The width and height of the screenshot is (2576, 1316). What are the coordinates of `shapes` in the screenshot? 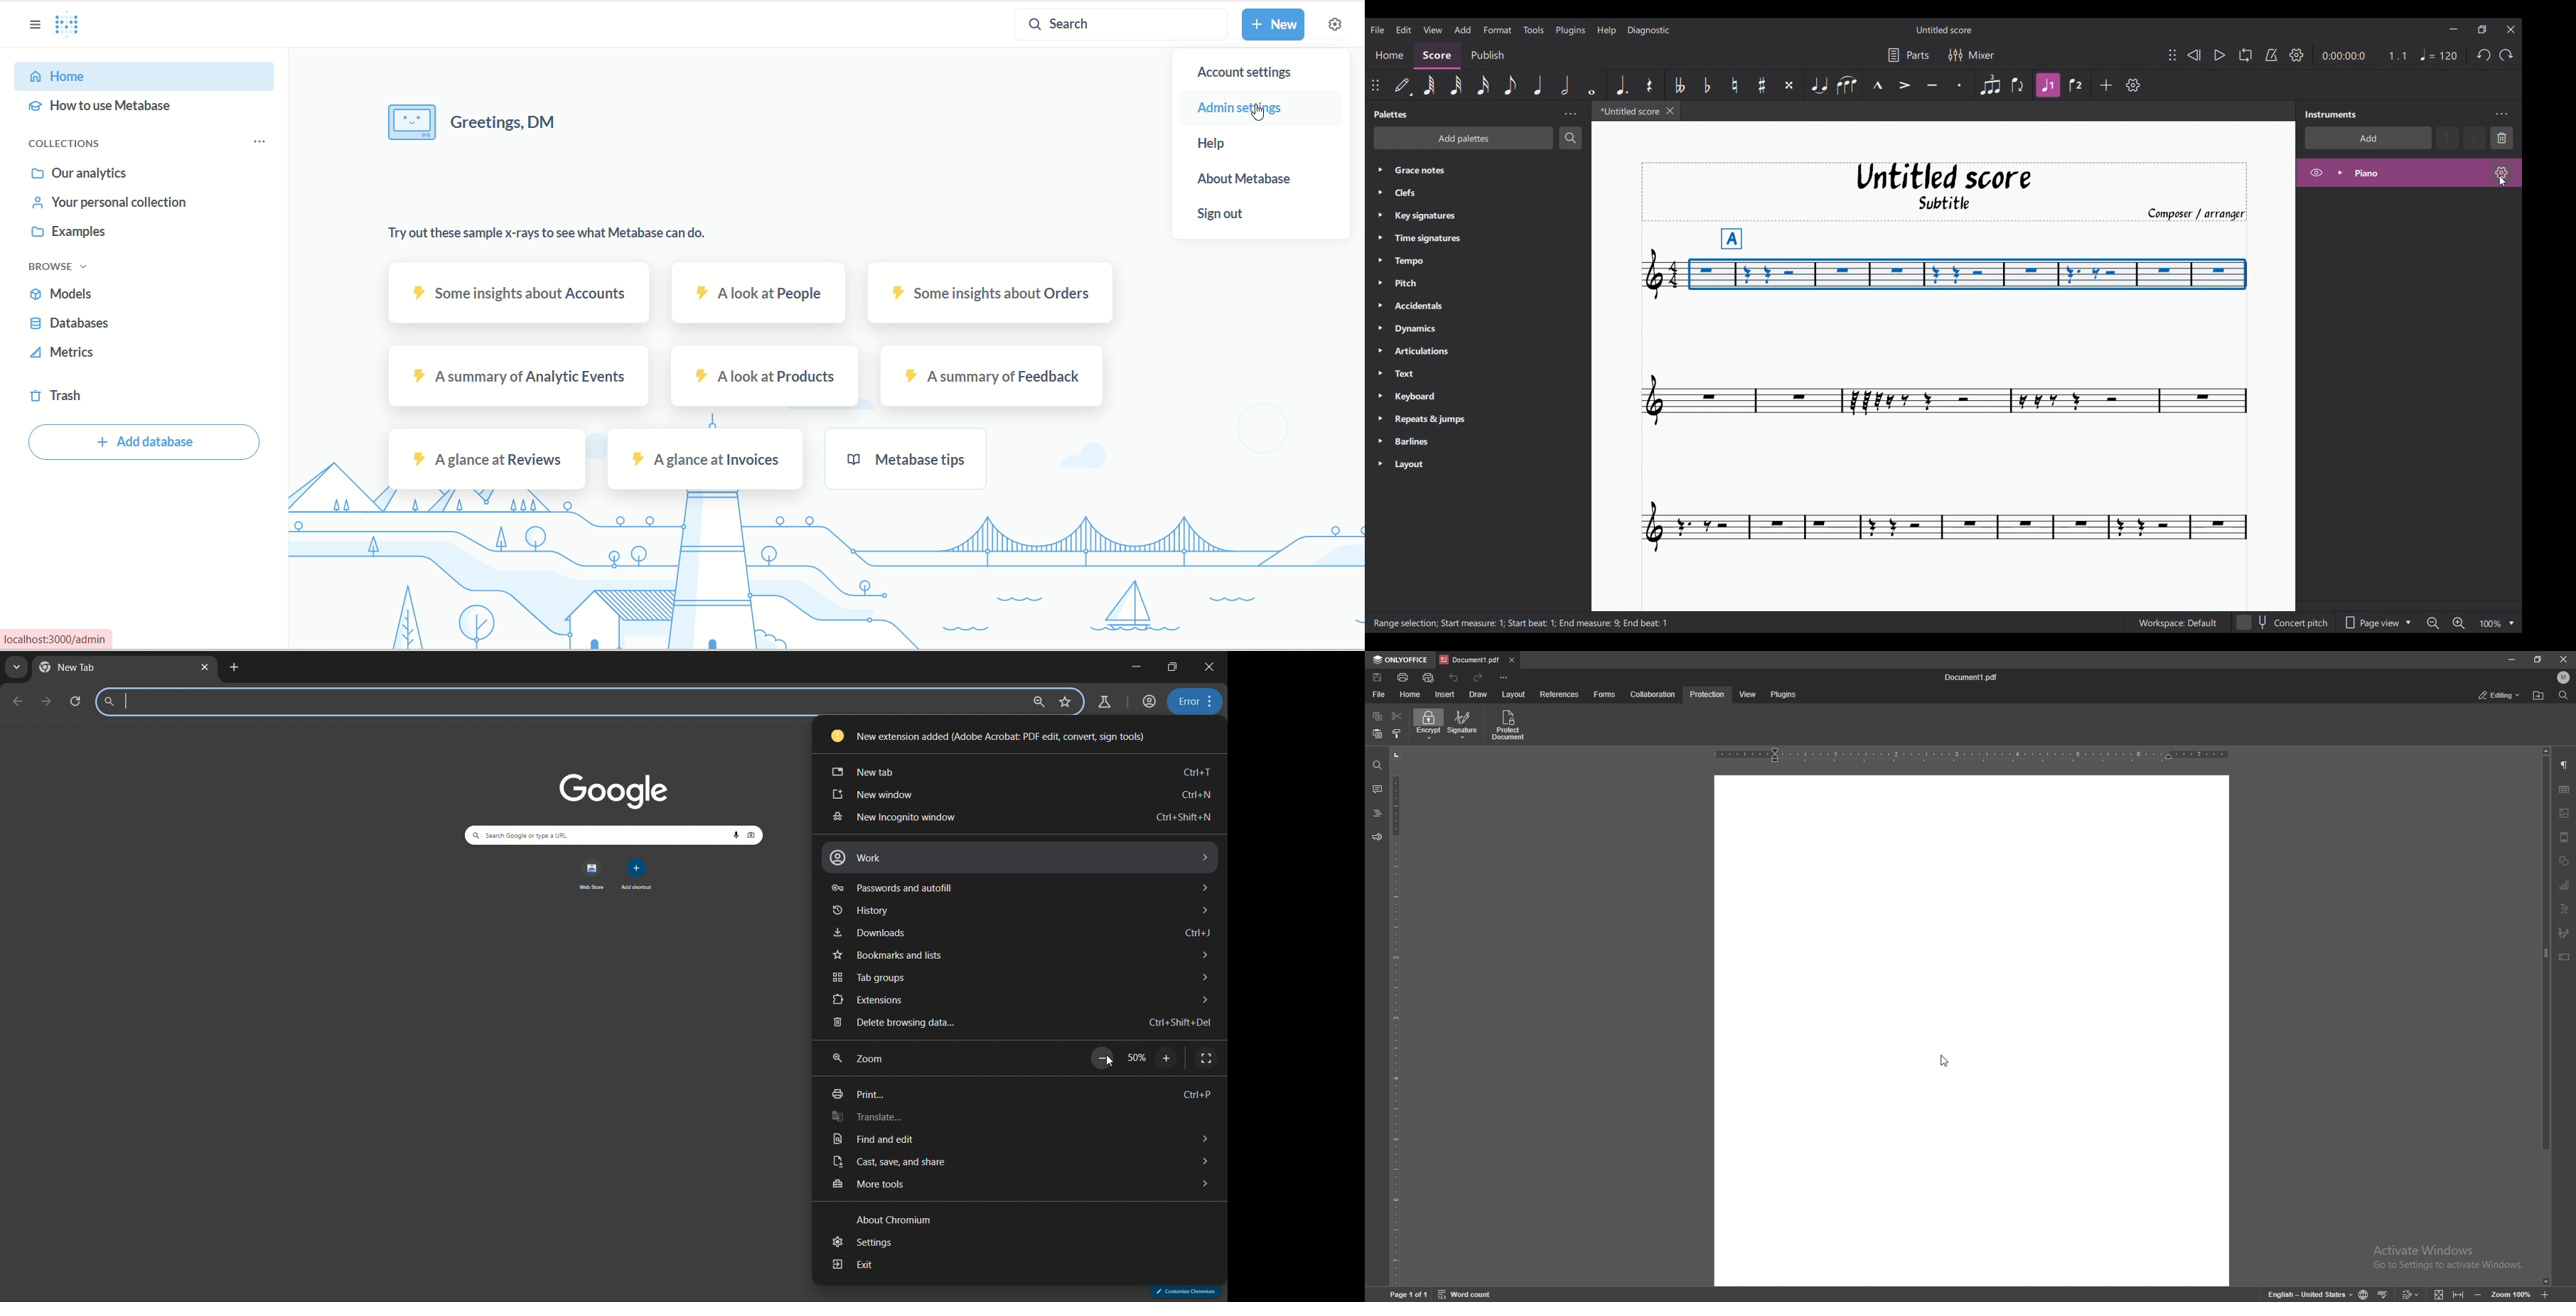 It's located at (2564, 861).